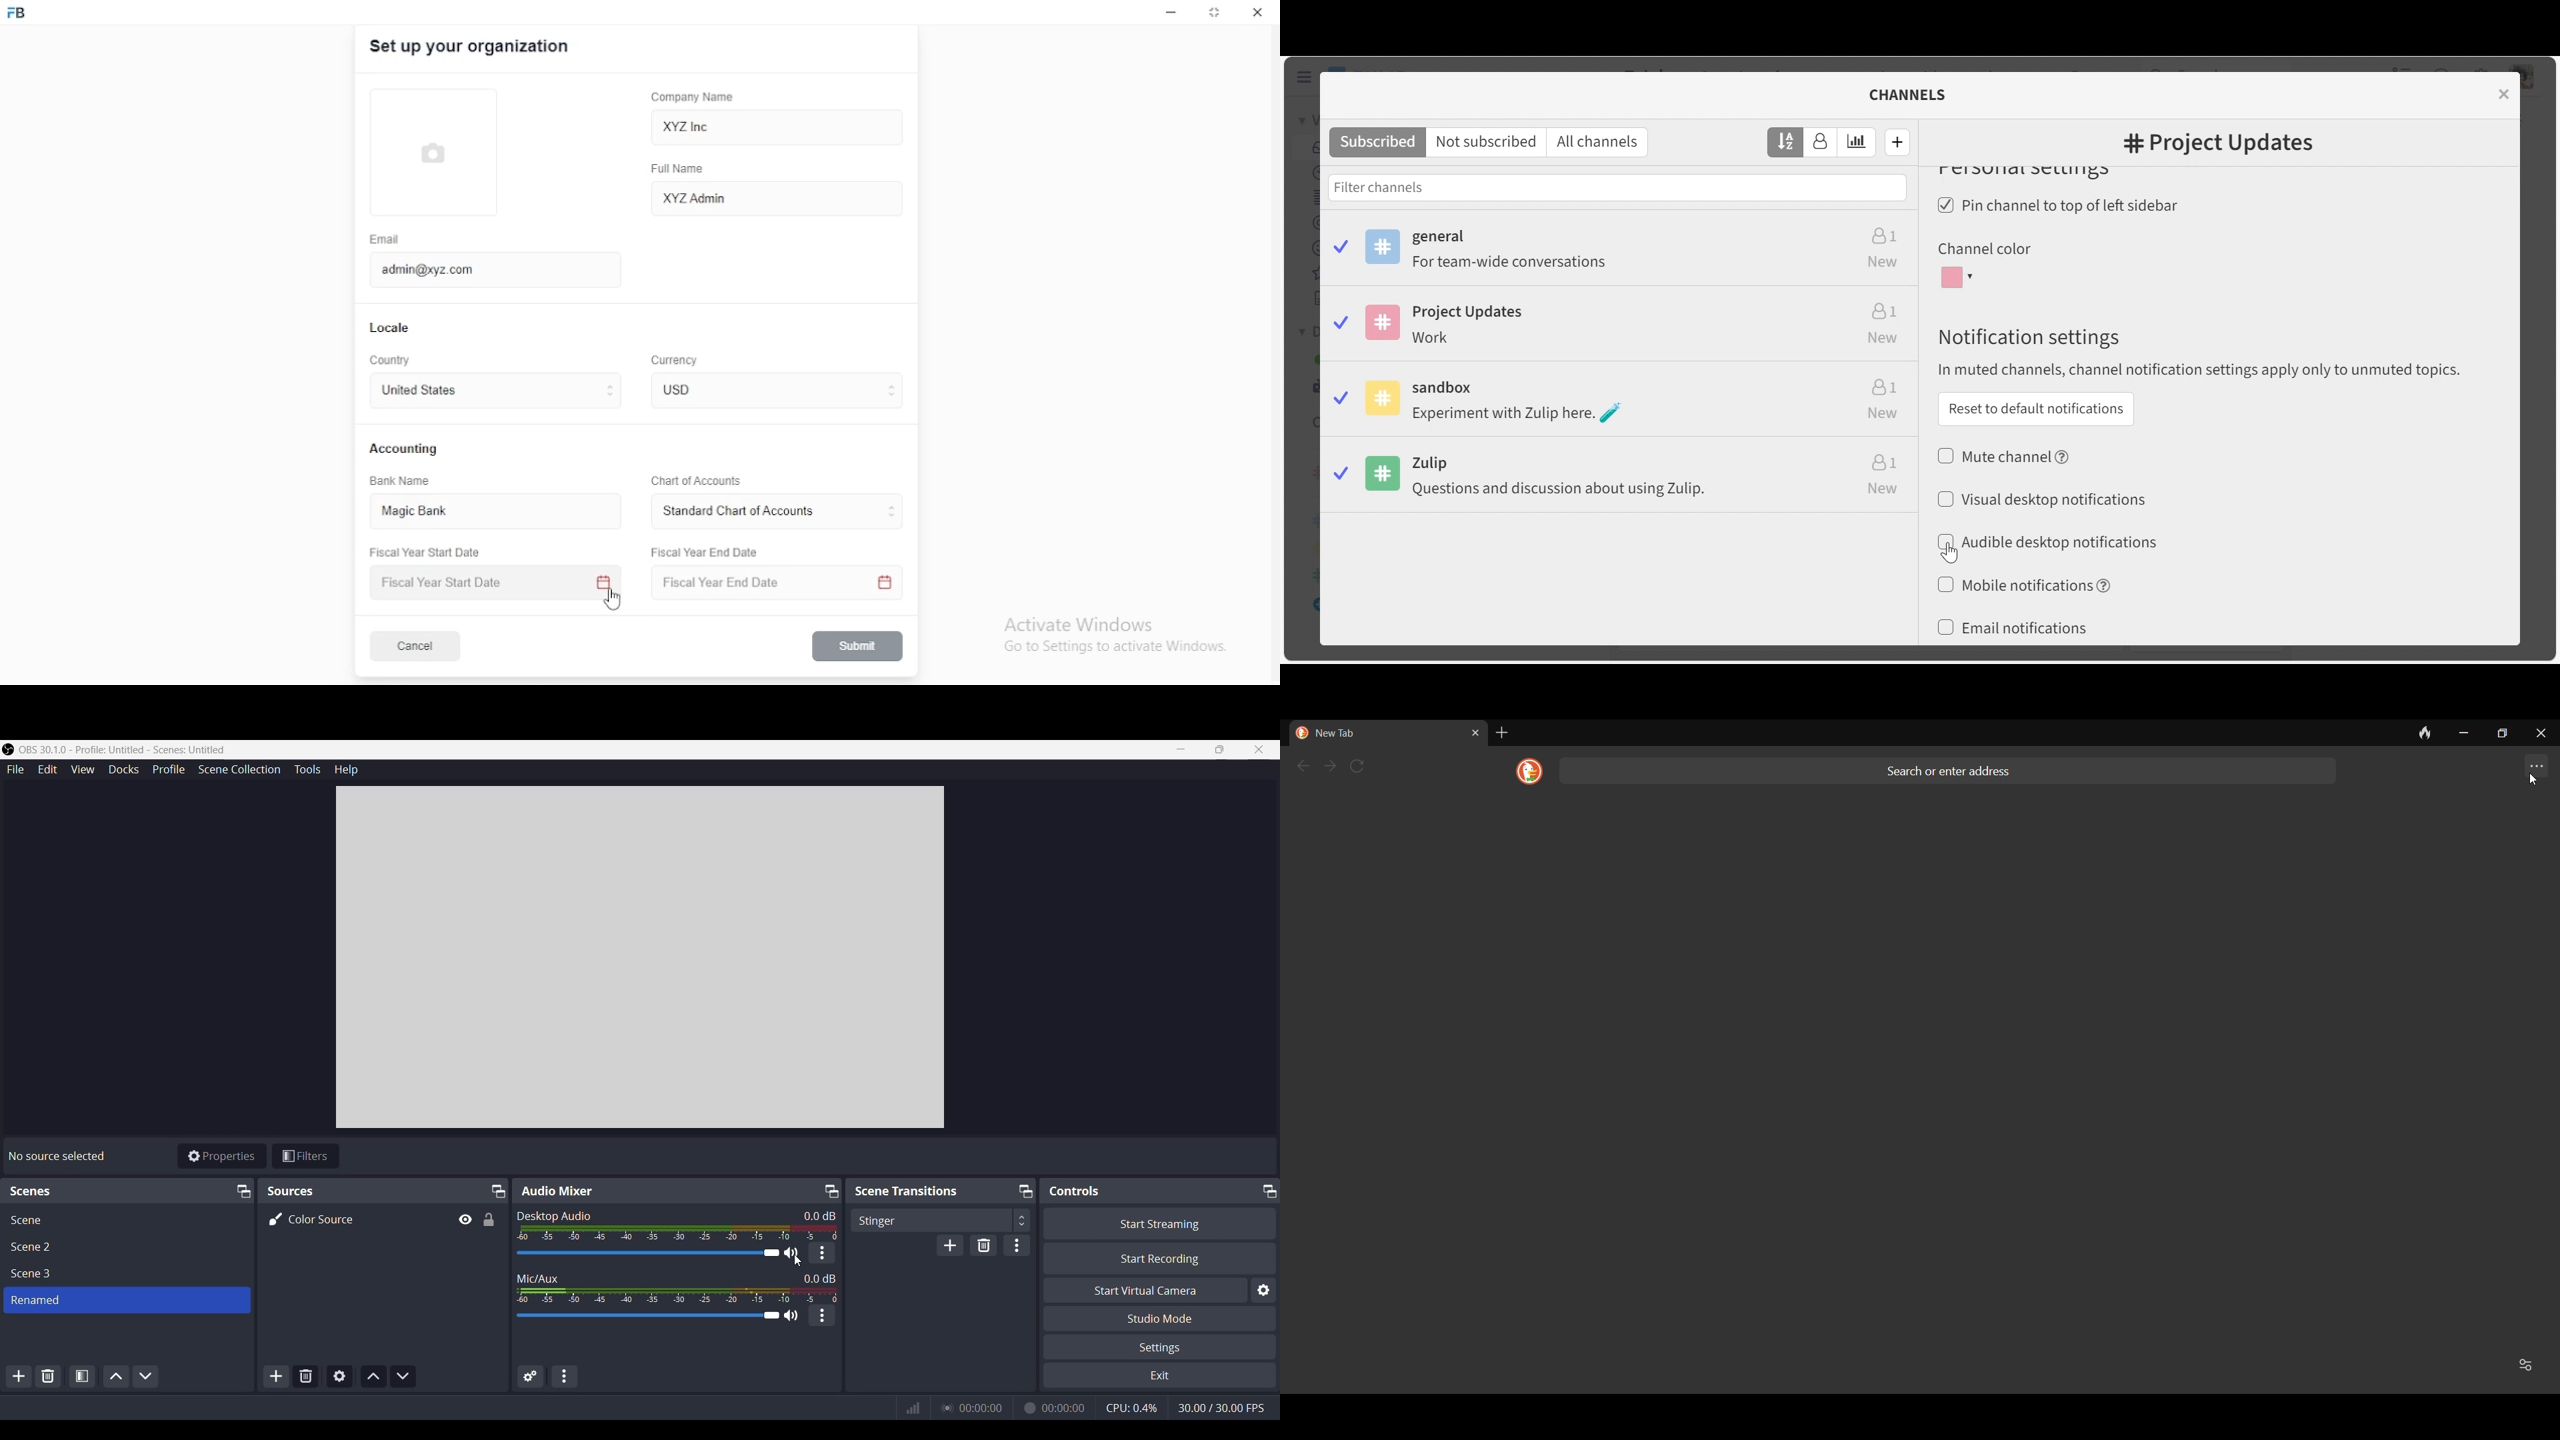 This screenshot has width=2576, height=1456. What do you see at coordinates (1259, 749) in the screenshot?
I see `Close interface` at bounding box center [1259, 749].